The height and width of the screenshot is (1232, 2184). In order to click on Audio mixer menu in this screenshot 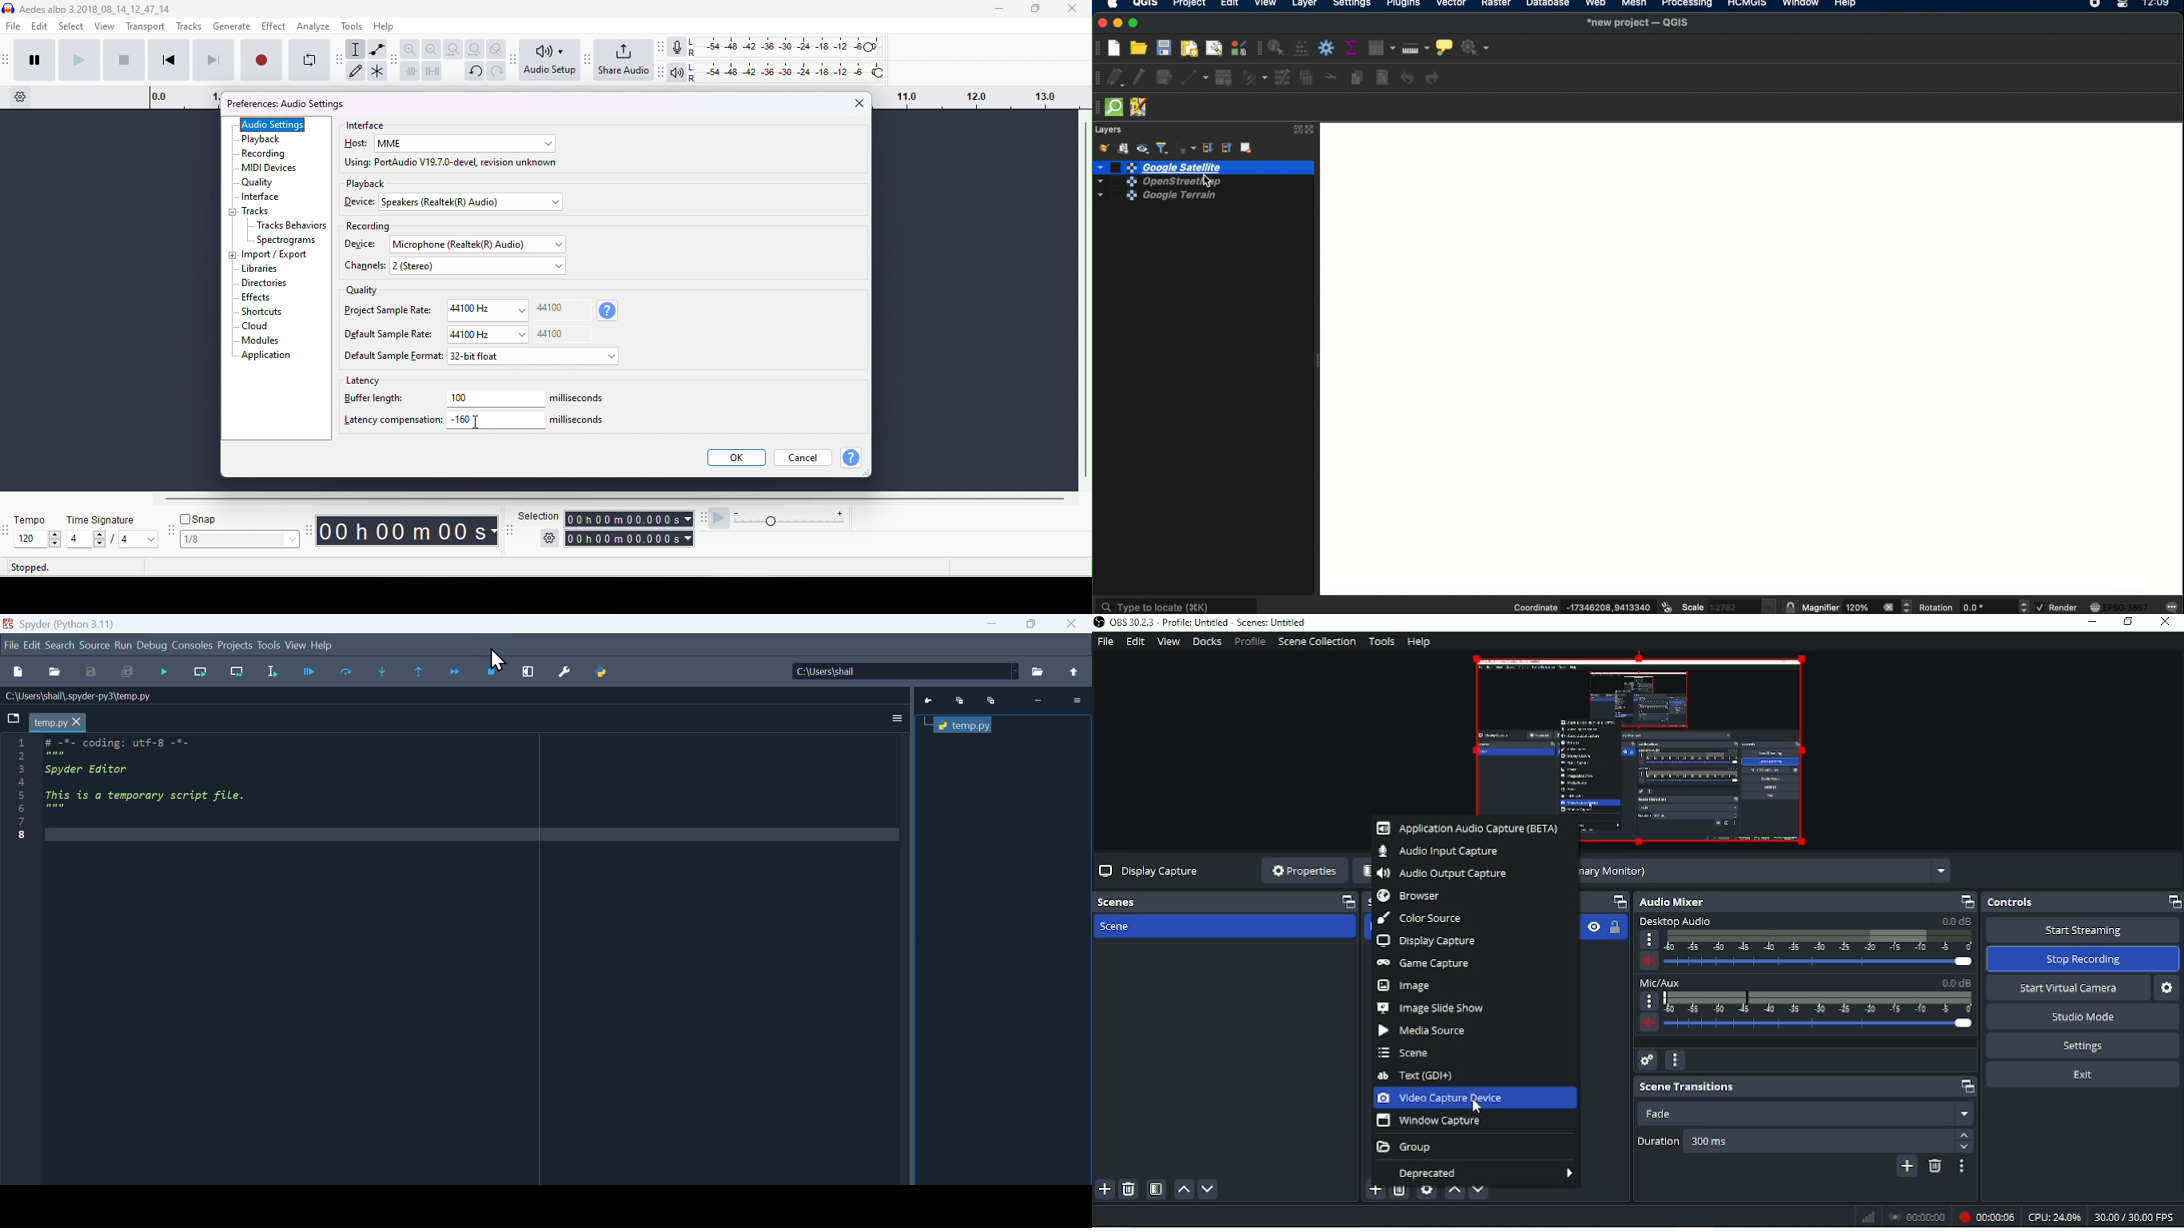, I will do `click(1675, 1061)`.